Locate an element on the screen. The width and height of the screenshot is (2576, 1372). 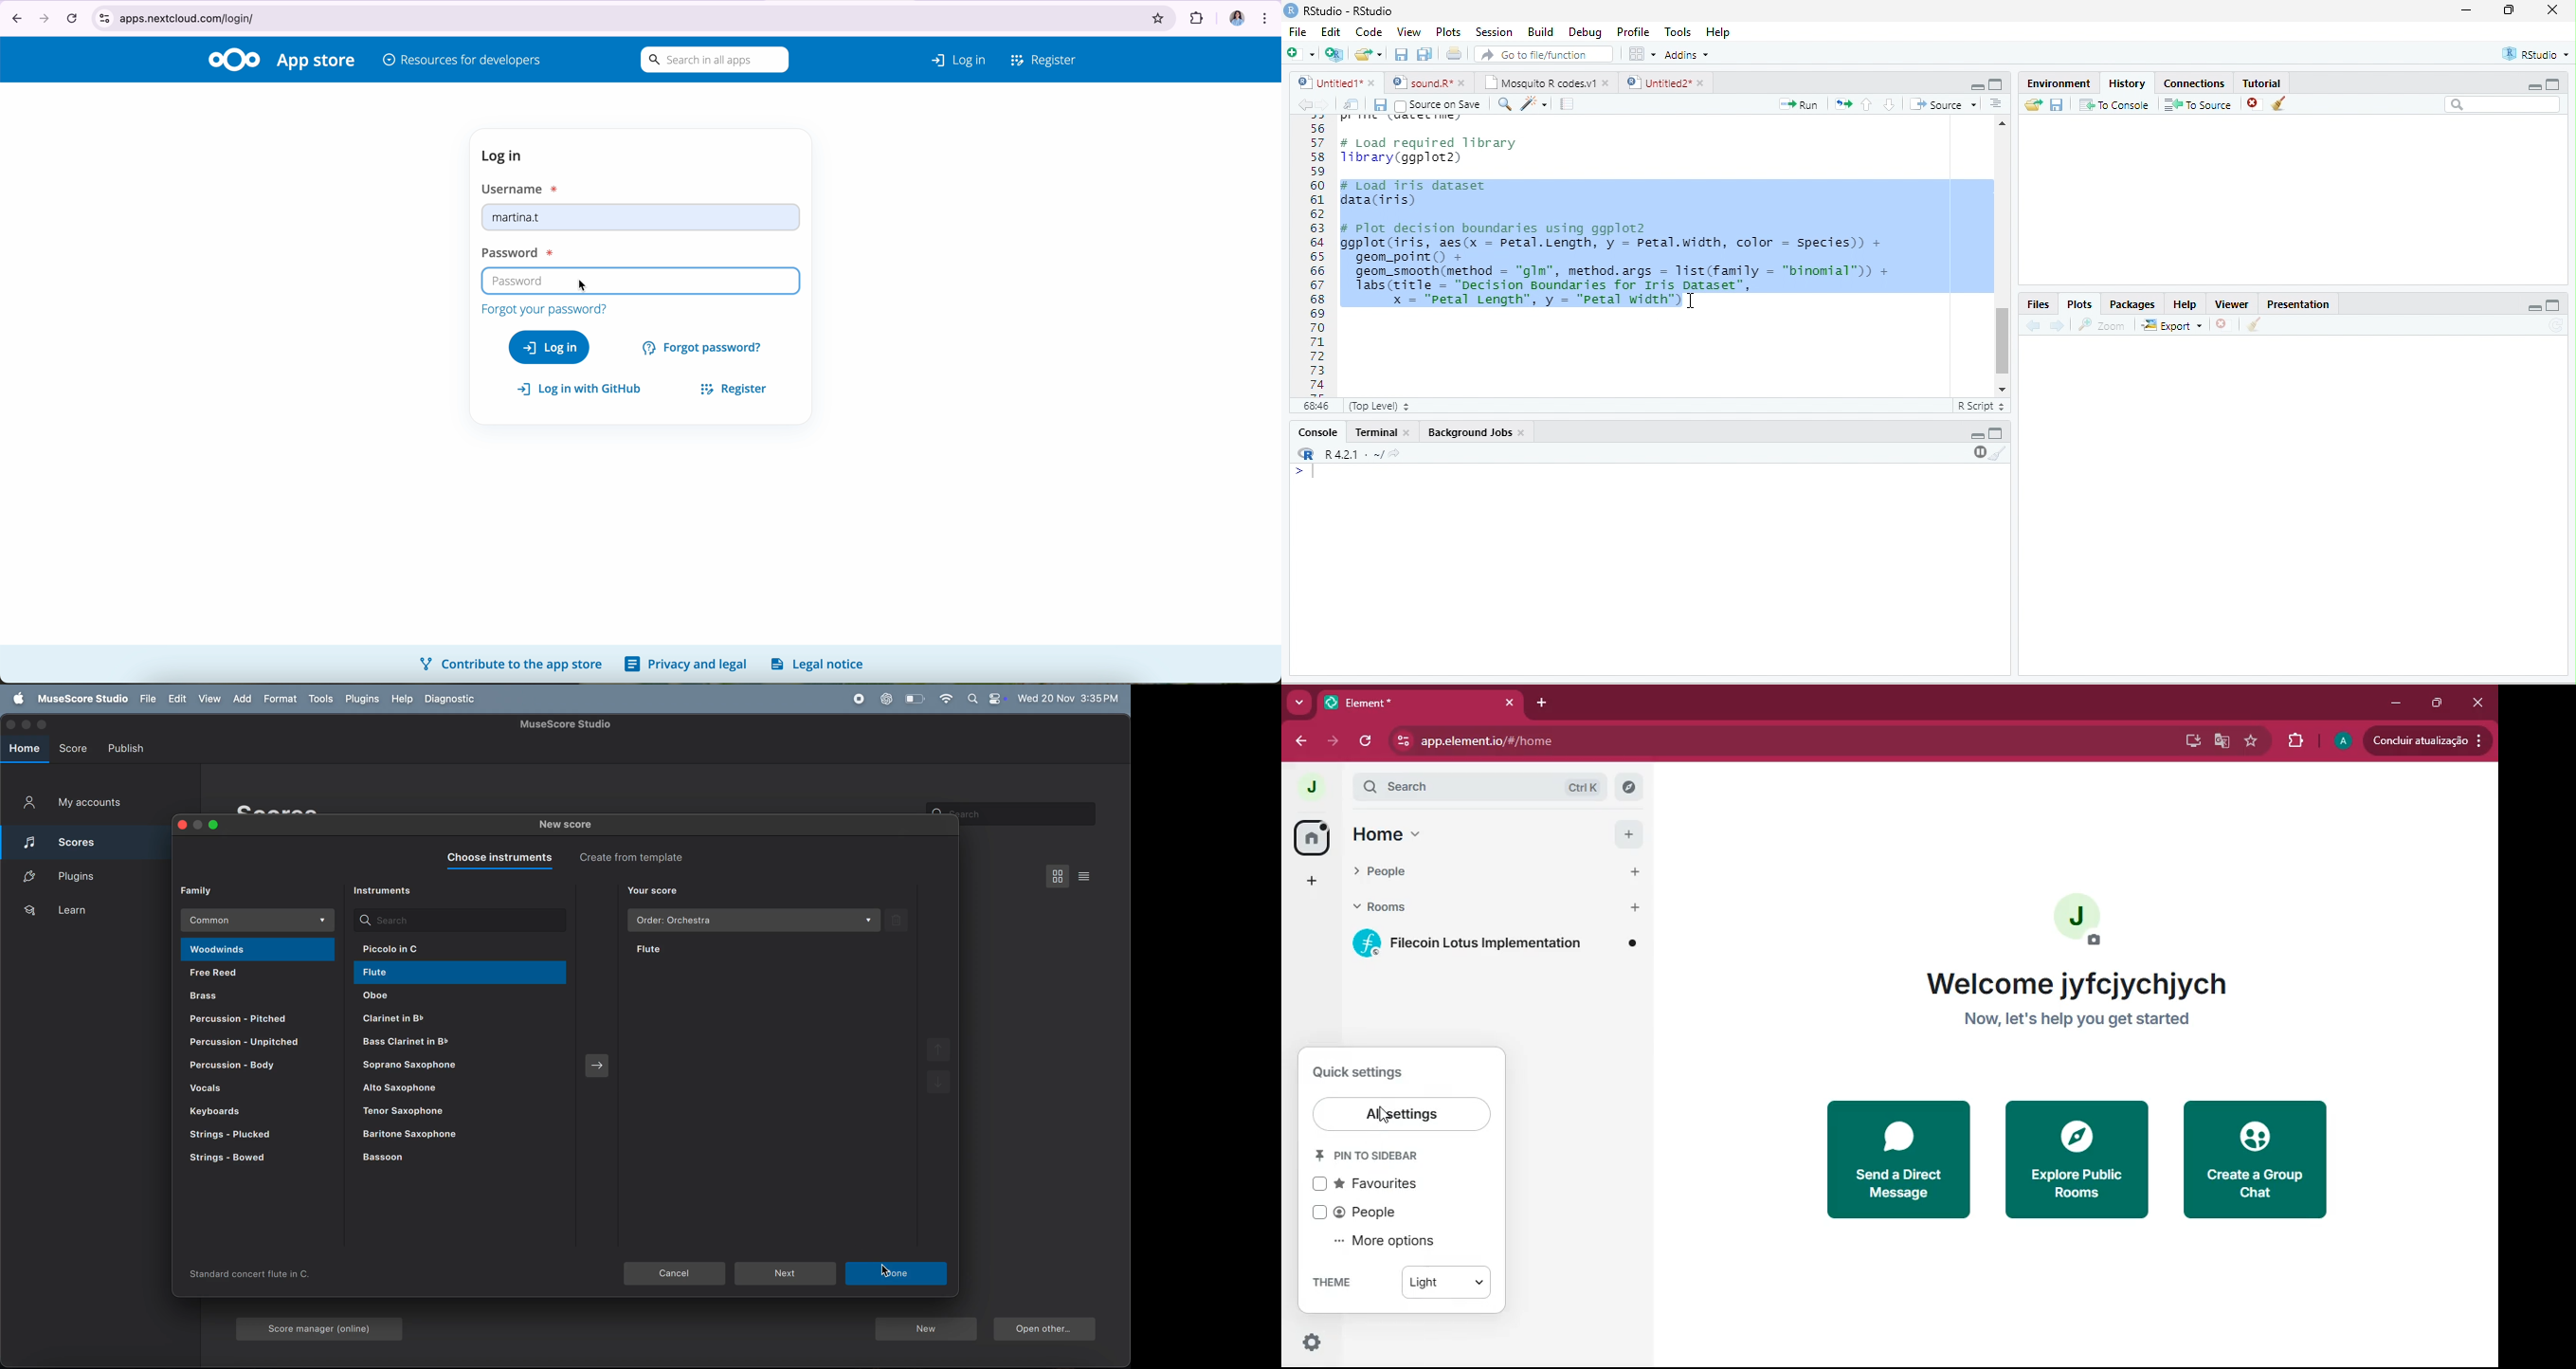
Connections is located at coordinates (2193, 83).